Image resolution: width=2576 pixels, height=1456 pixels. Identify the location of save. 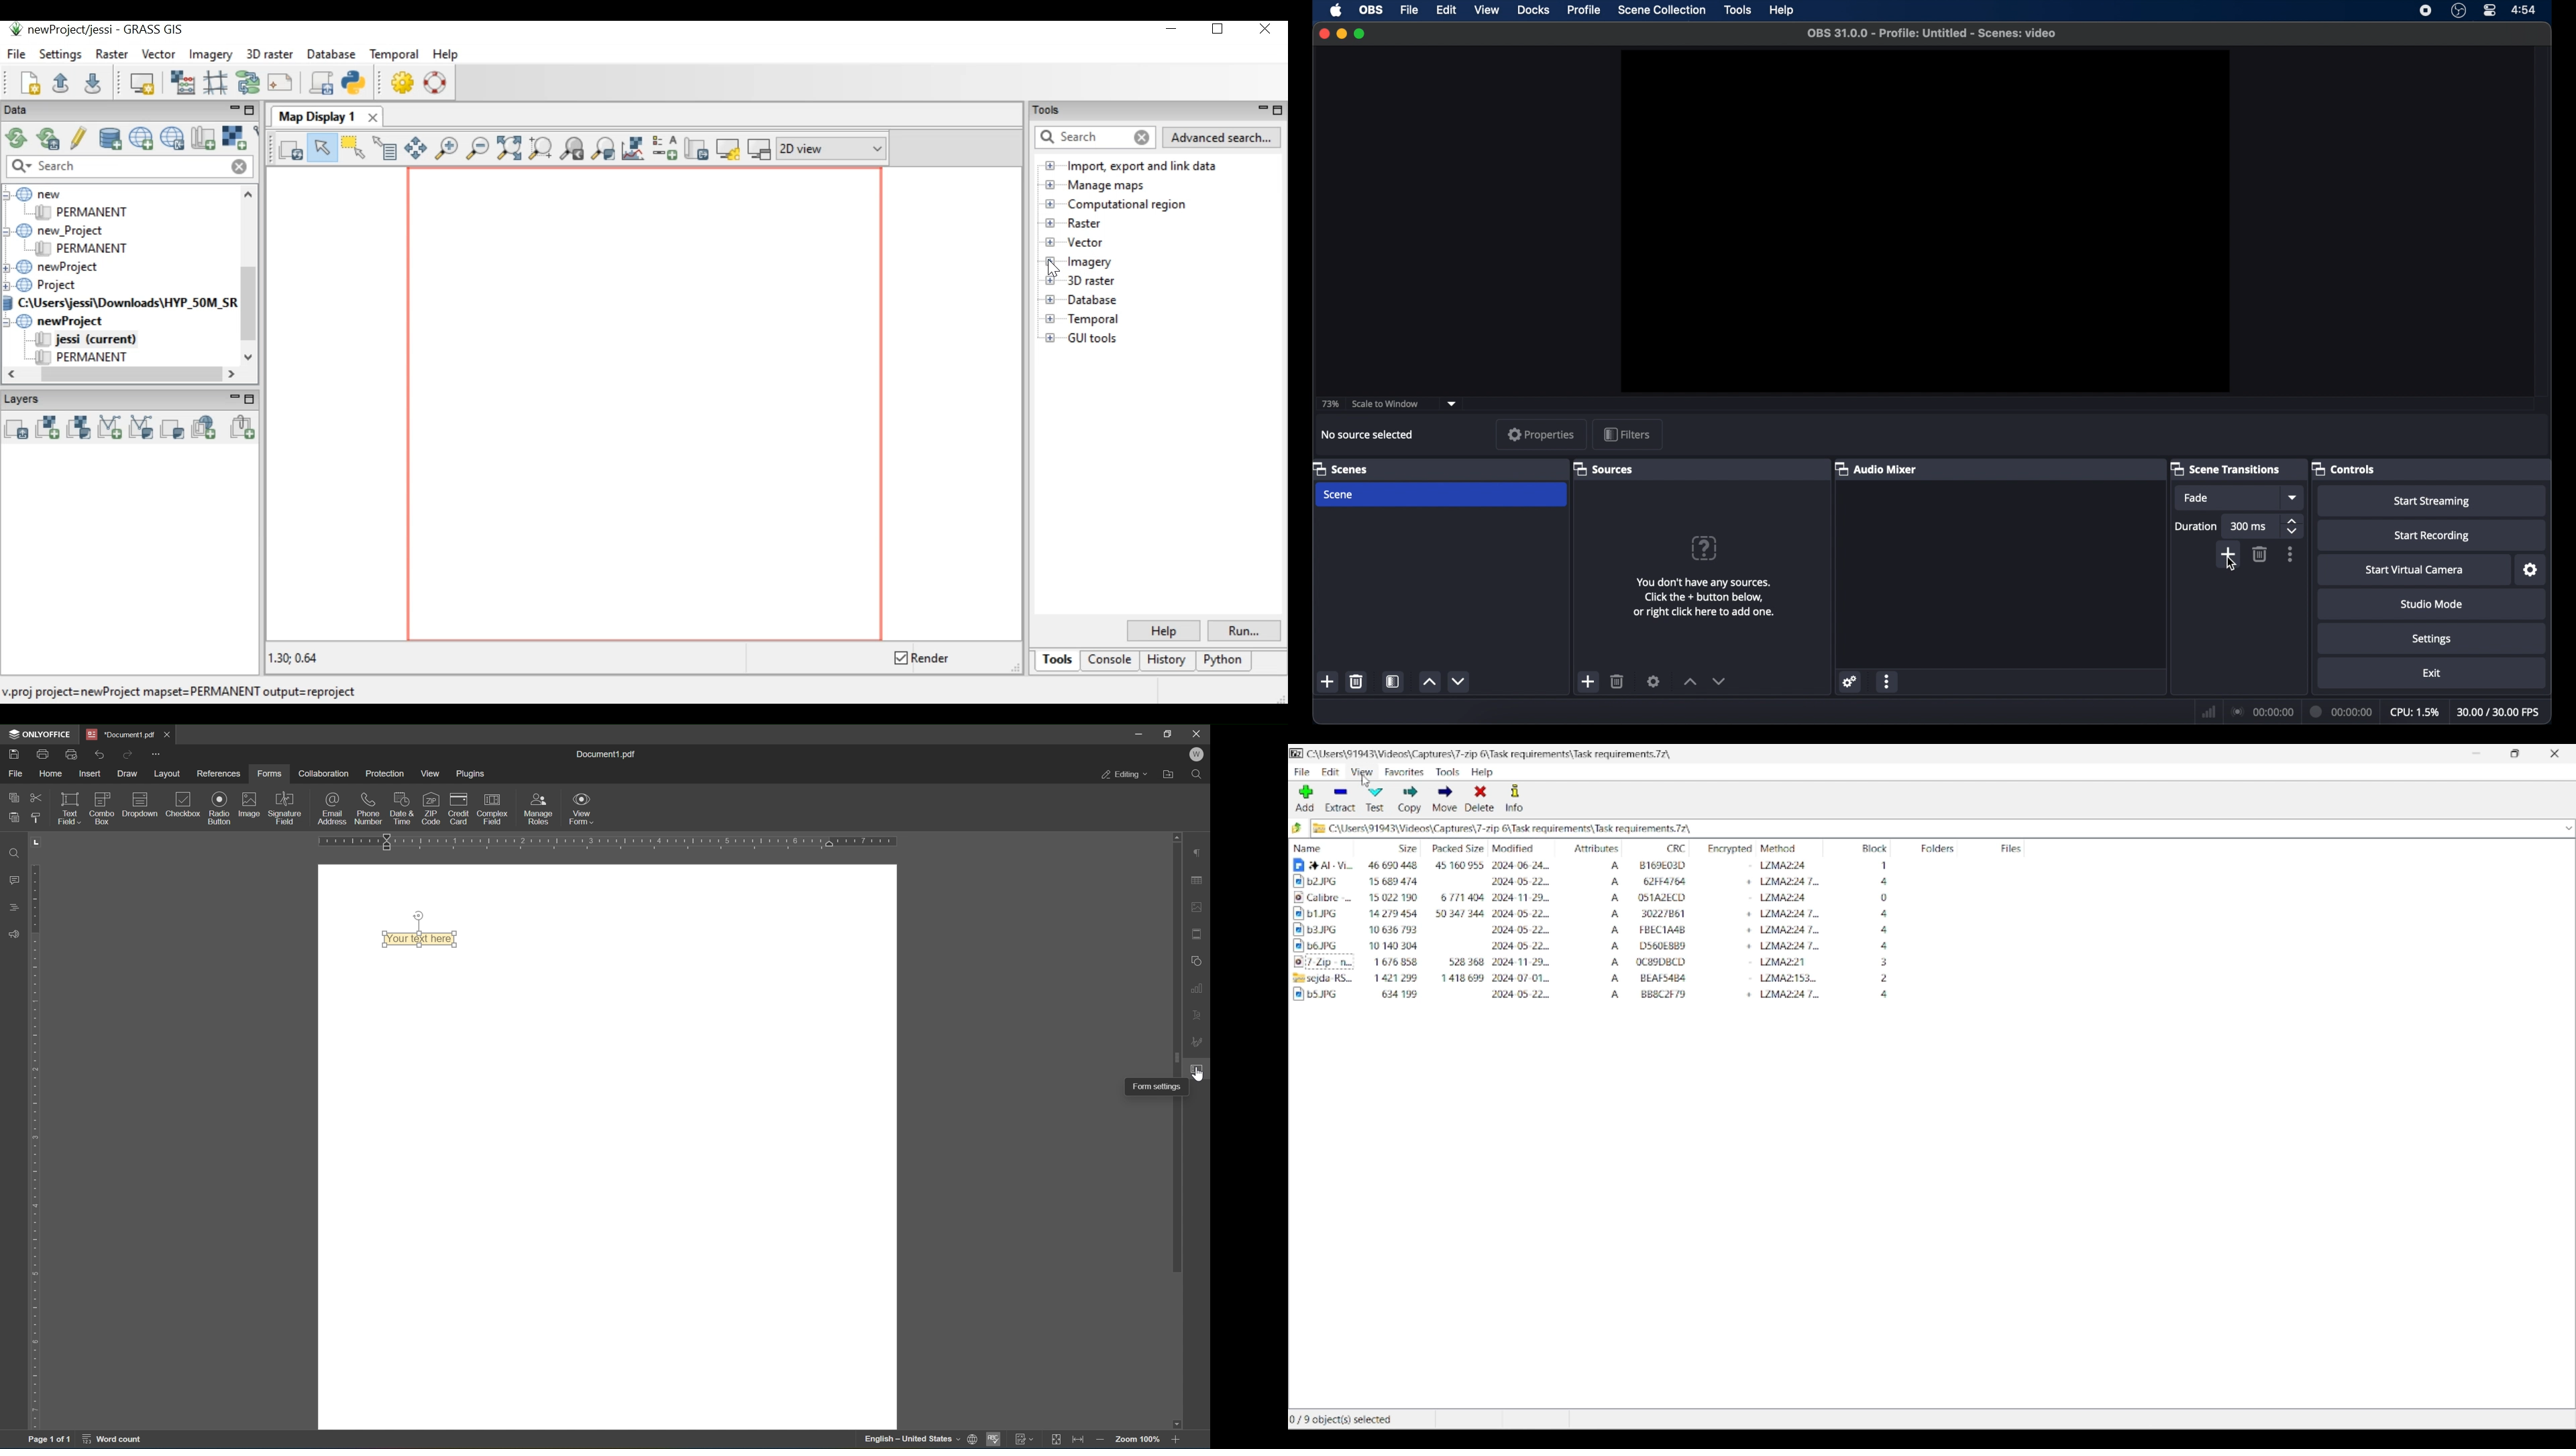
(10, 754).